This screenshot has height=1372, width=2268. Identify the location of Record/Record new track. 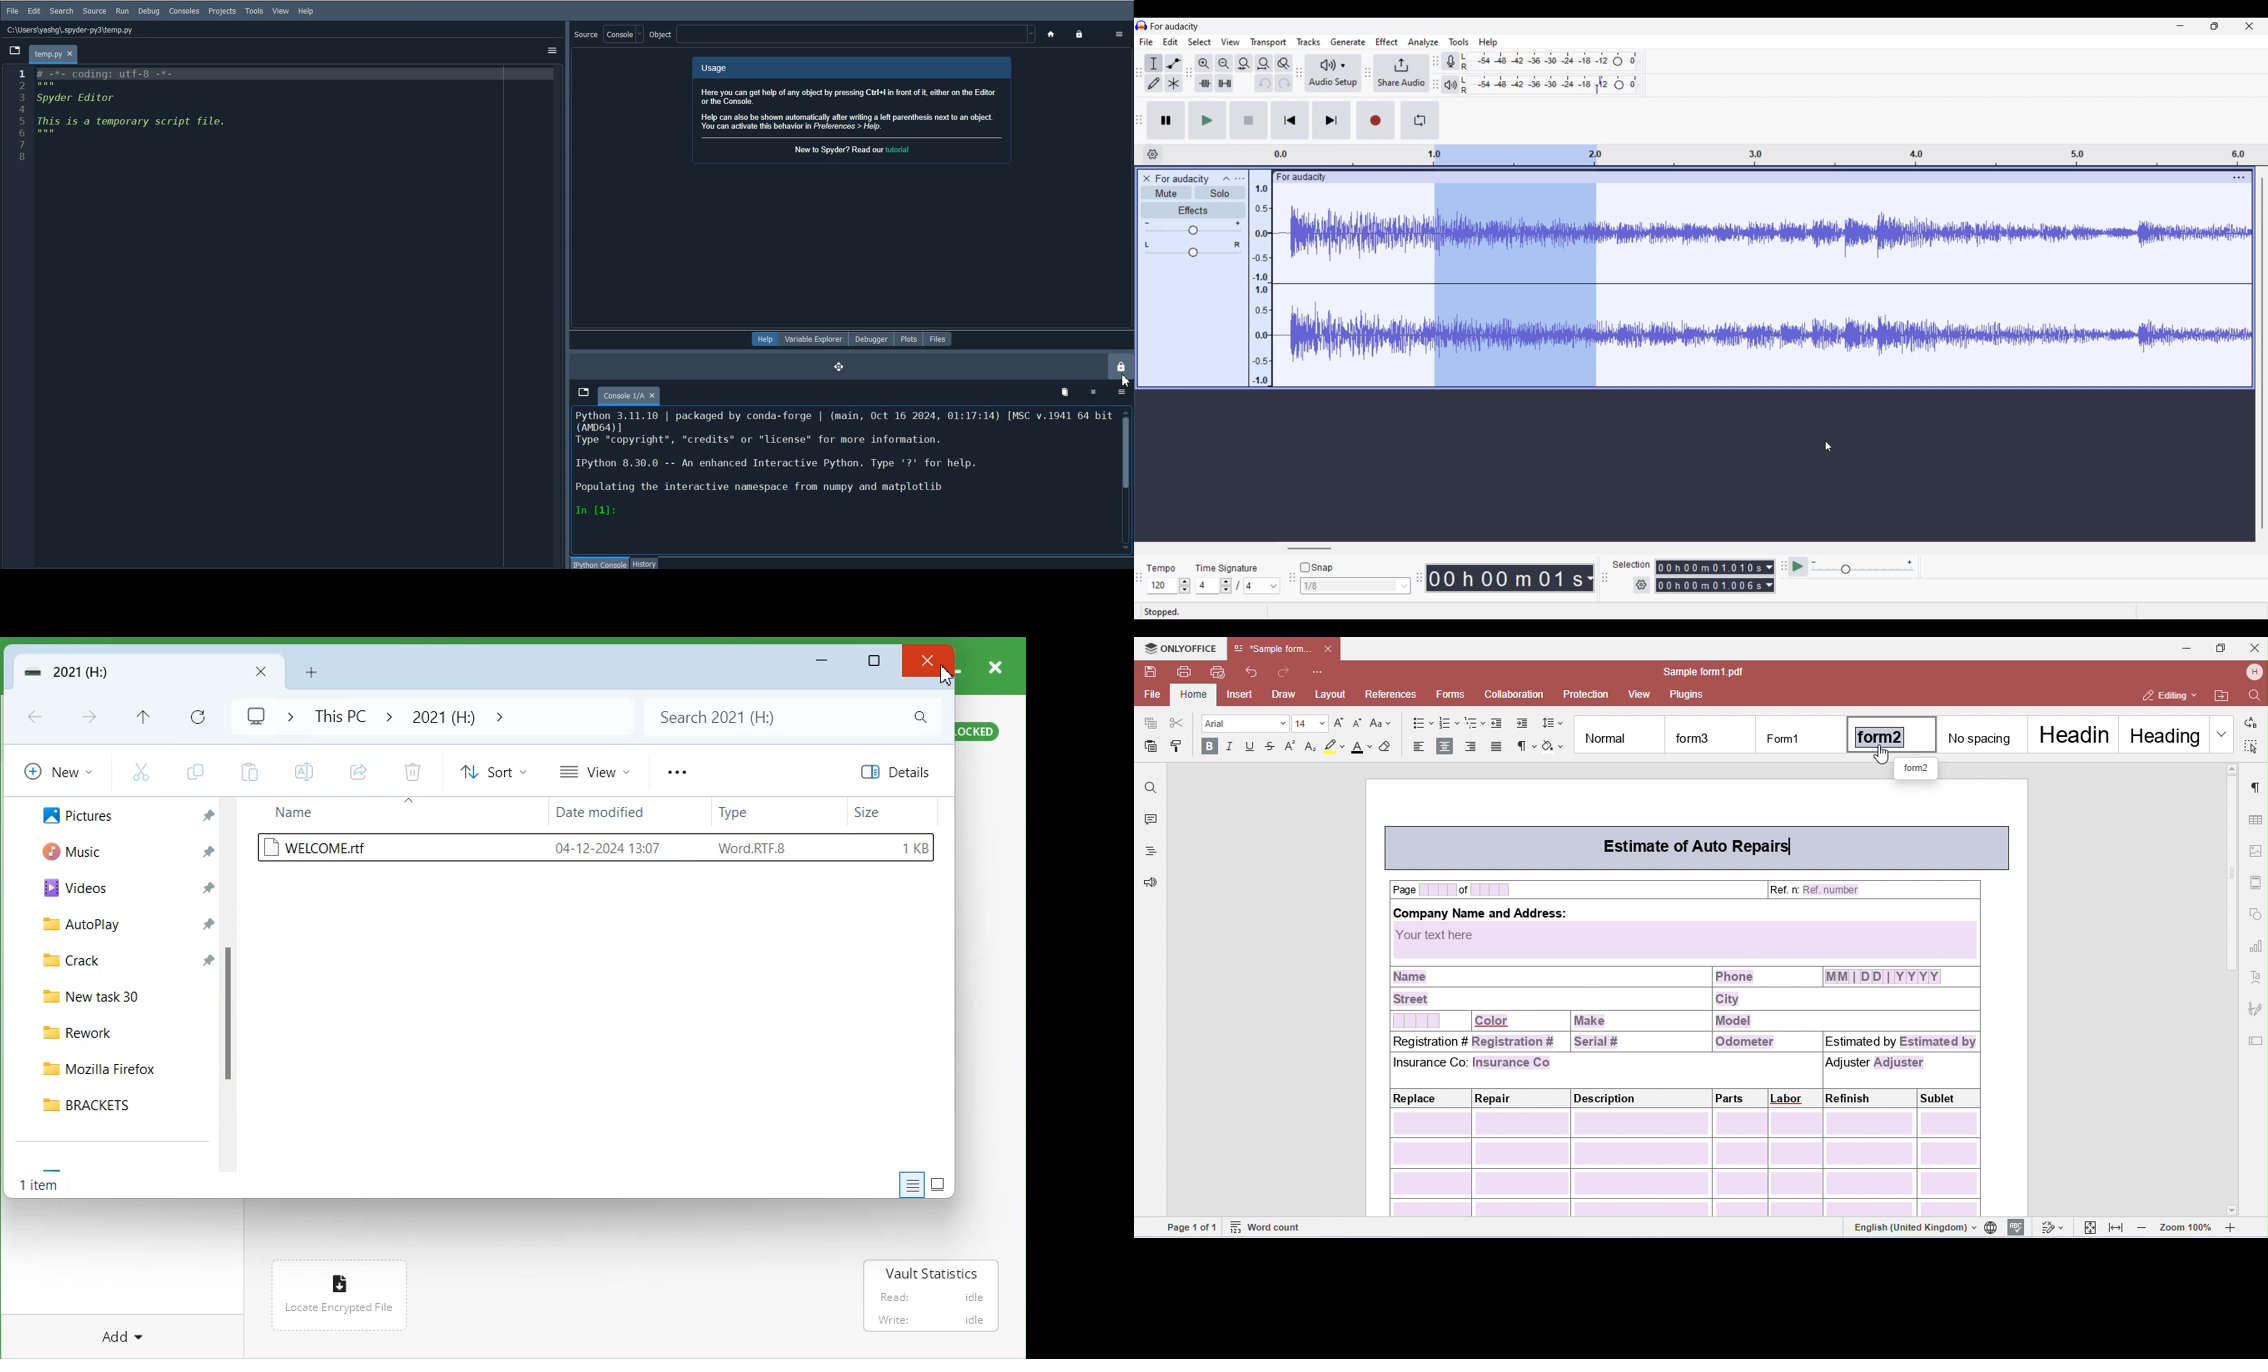
(1376, 120).